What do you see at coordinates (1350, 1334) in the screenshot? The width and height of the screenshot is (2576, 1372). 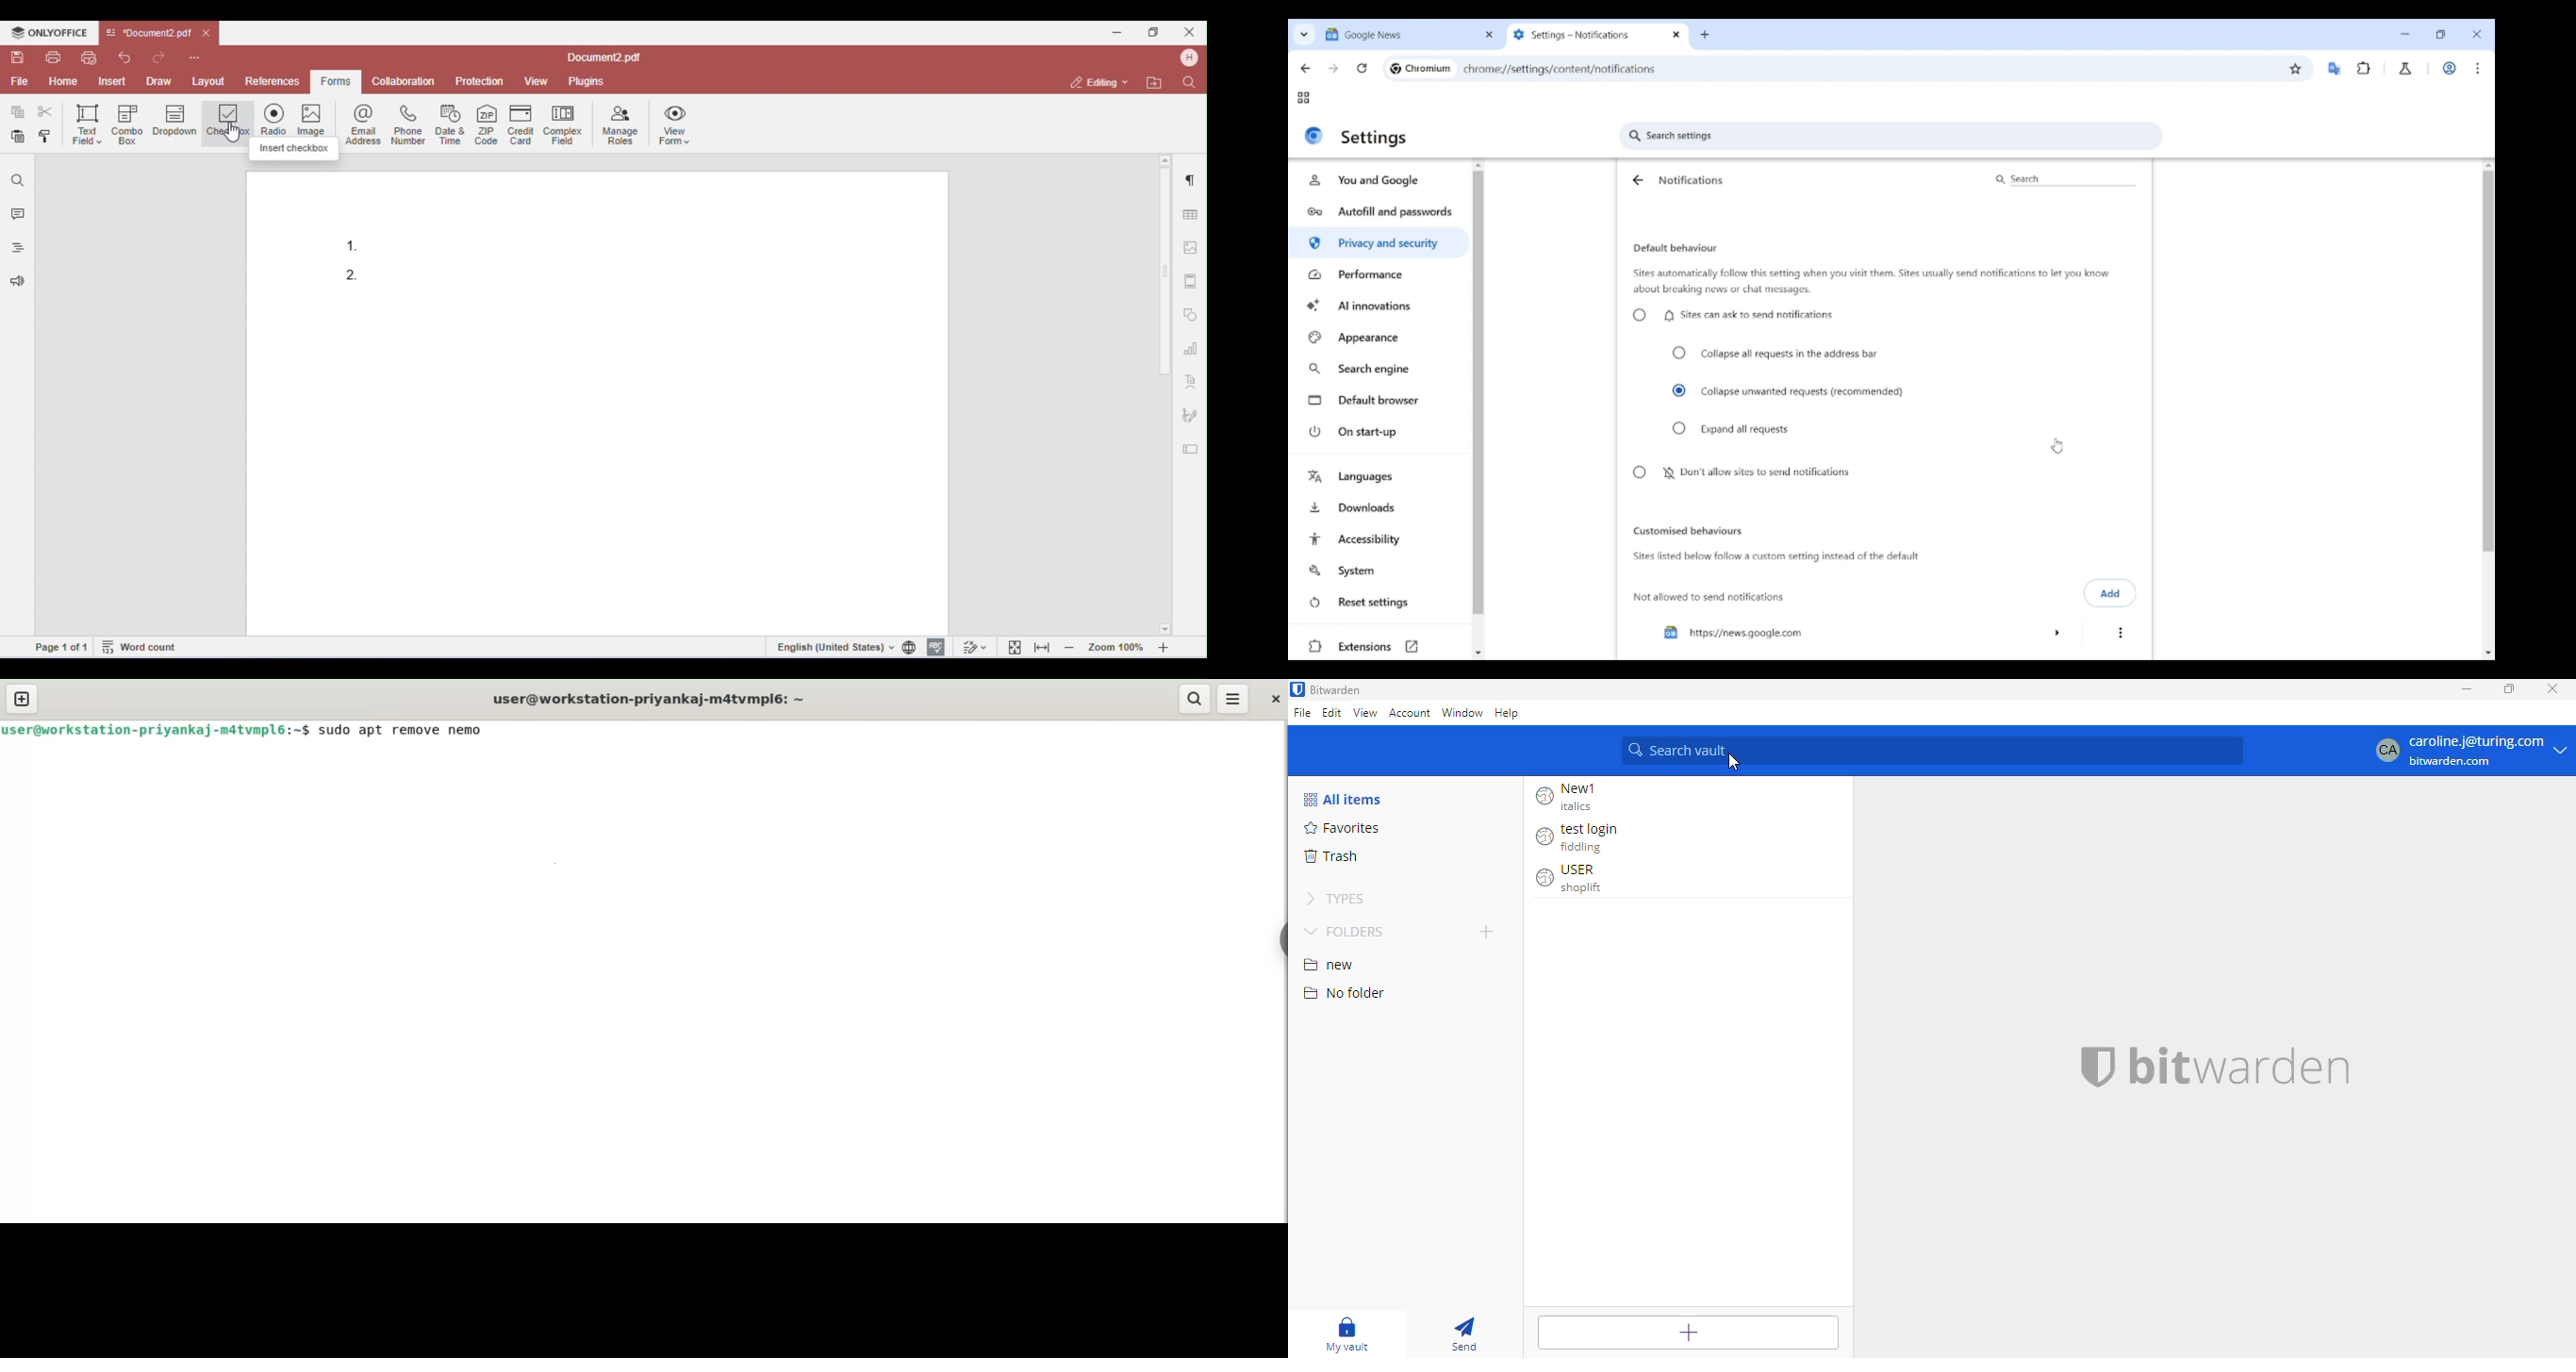 I see `my vault` at bounding box center [1350, 1334].